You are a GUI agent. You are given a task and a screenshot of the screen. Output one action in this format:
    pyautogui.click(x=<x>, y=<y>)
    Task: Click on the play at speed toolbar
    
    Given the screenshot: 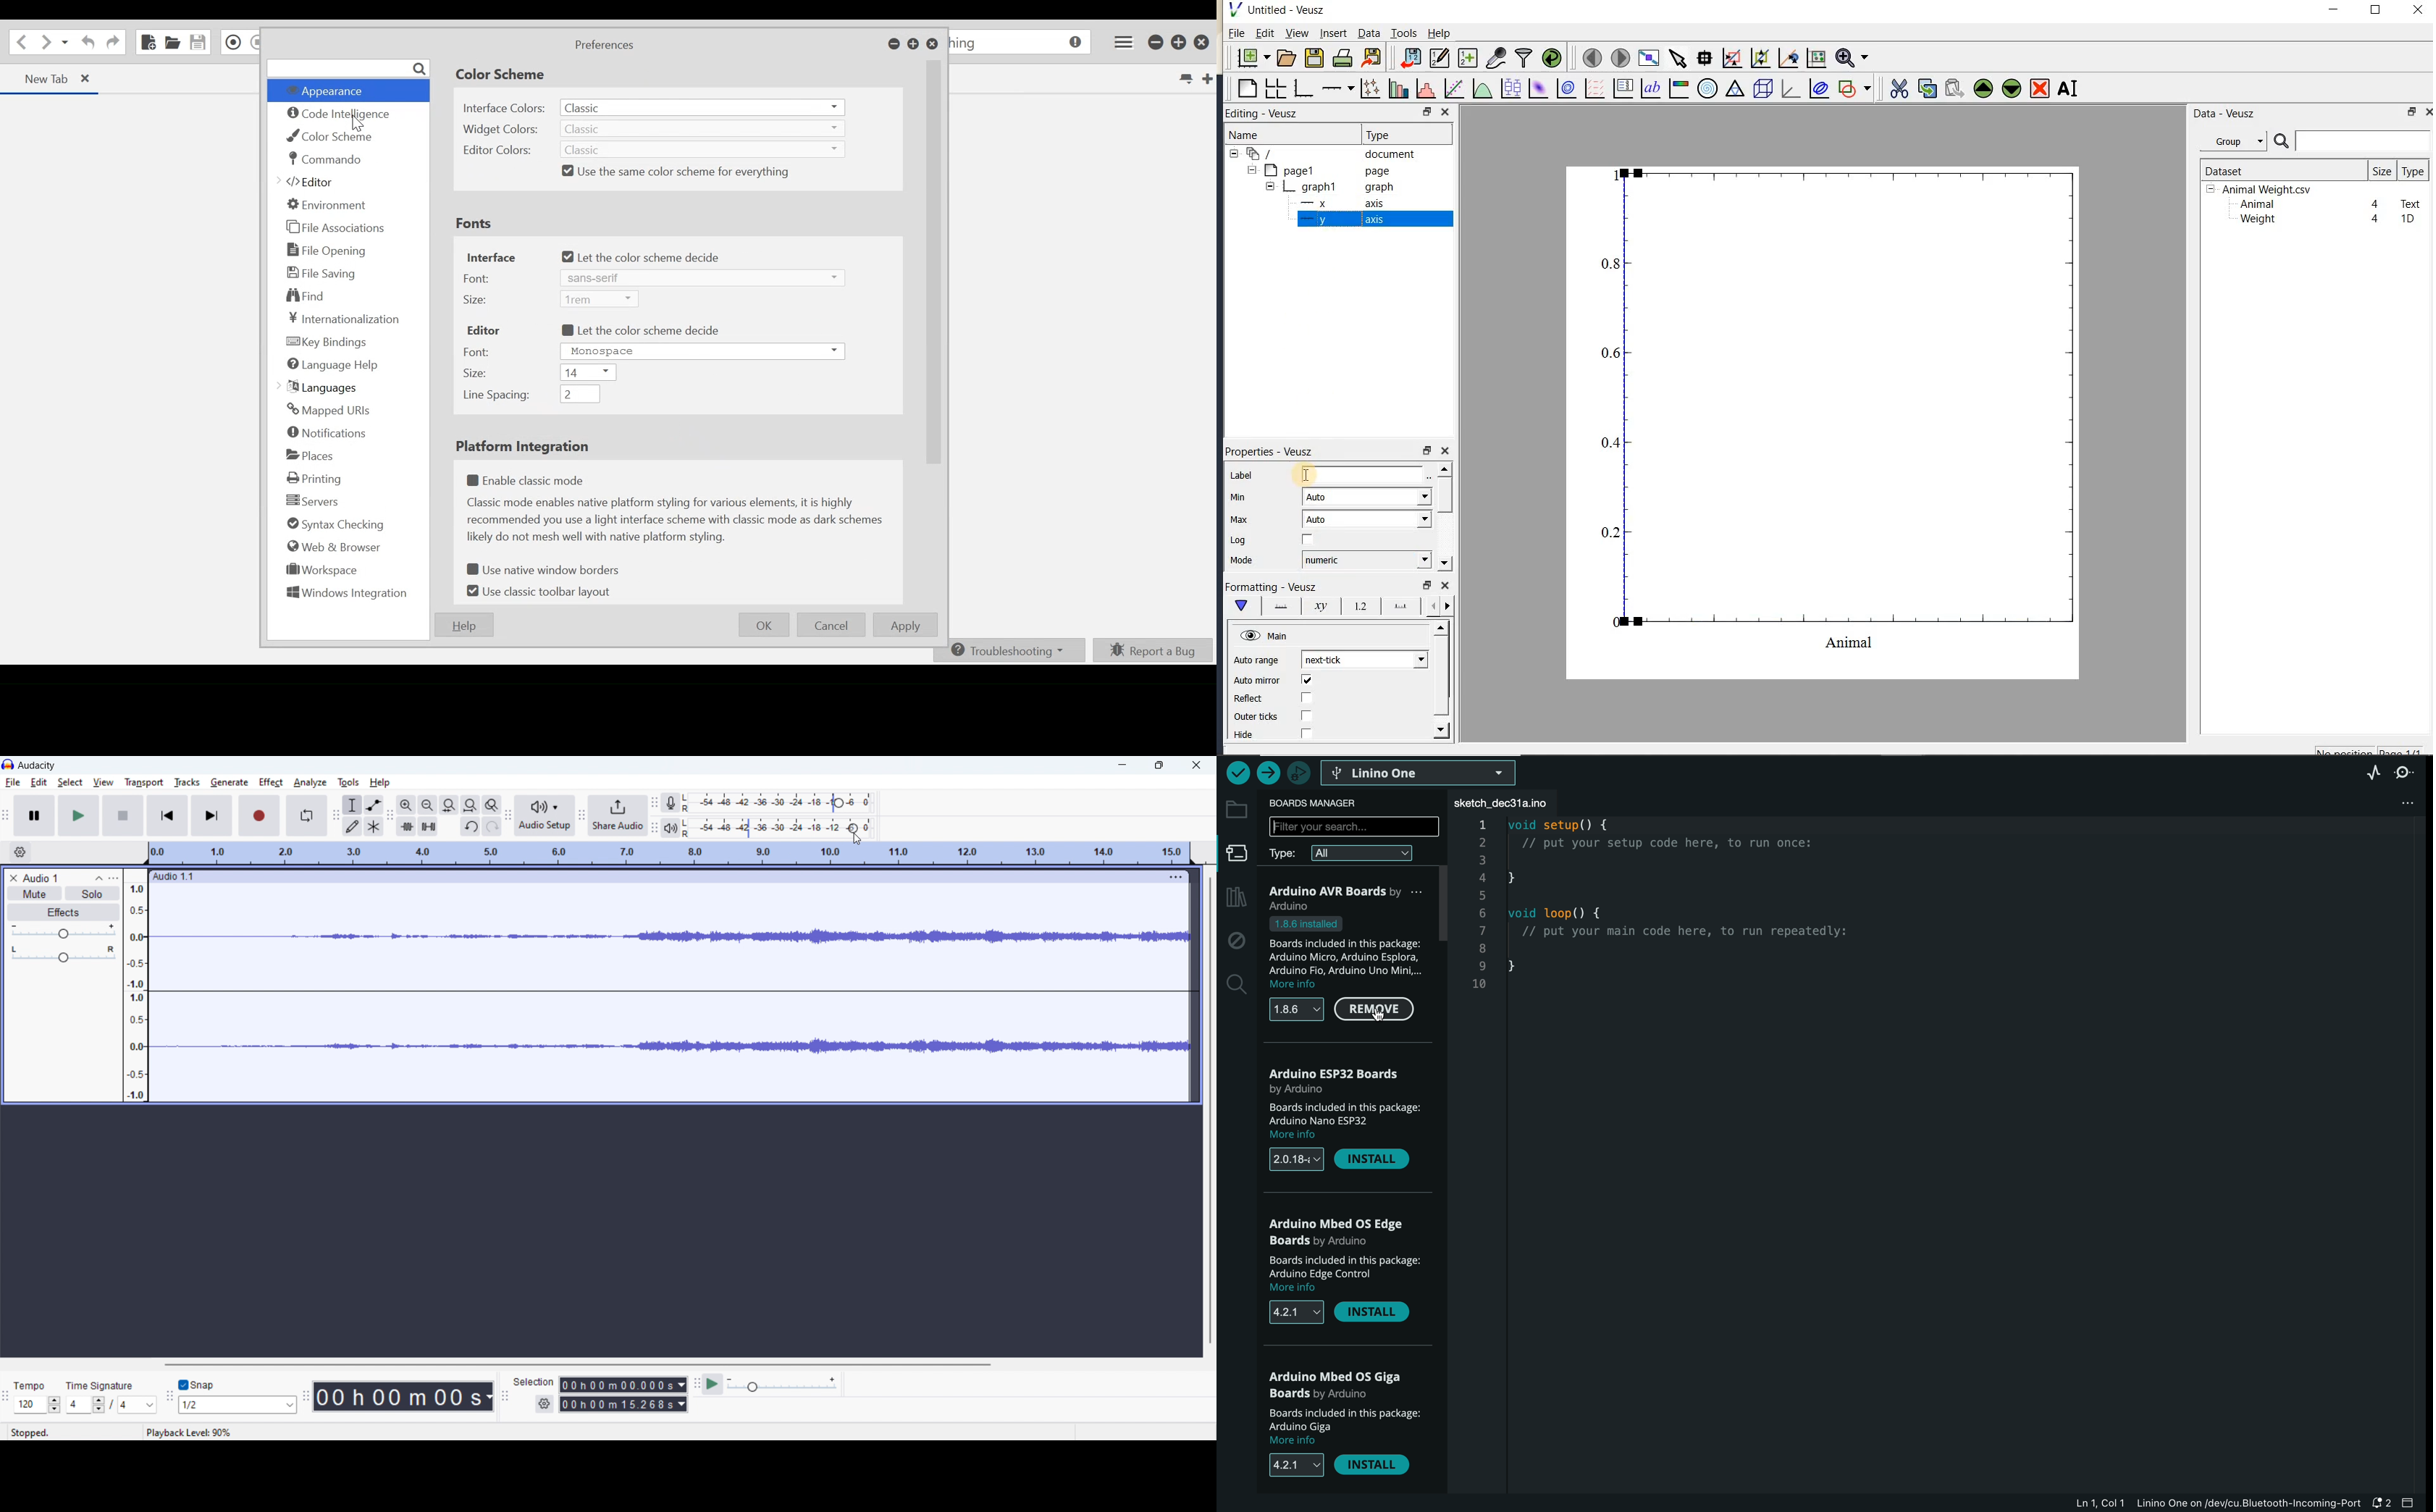 What is the action you would take?
    pyautogui.click(x=696, y=1384)
    